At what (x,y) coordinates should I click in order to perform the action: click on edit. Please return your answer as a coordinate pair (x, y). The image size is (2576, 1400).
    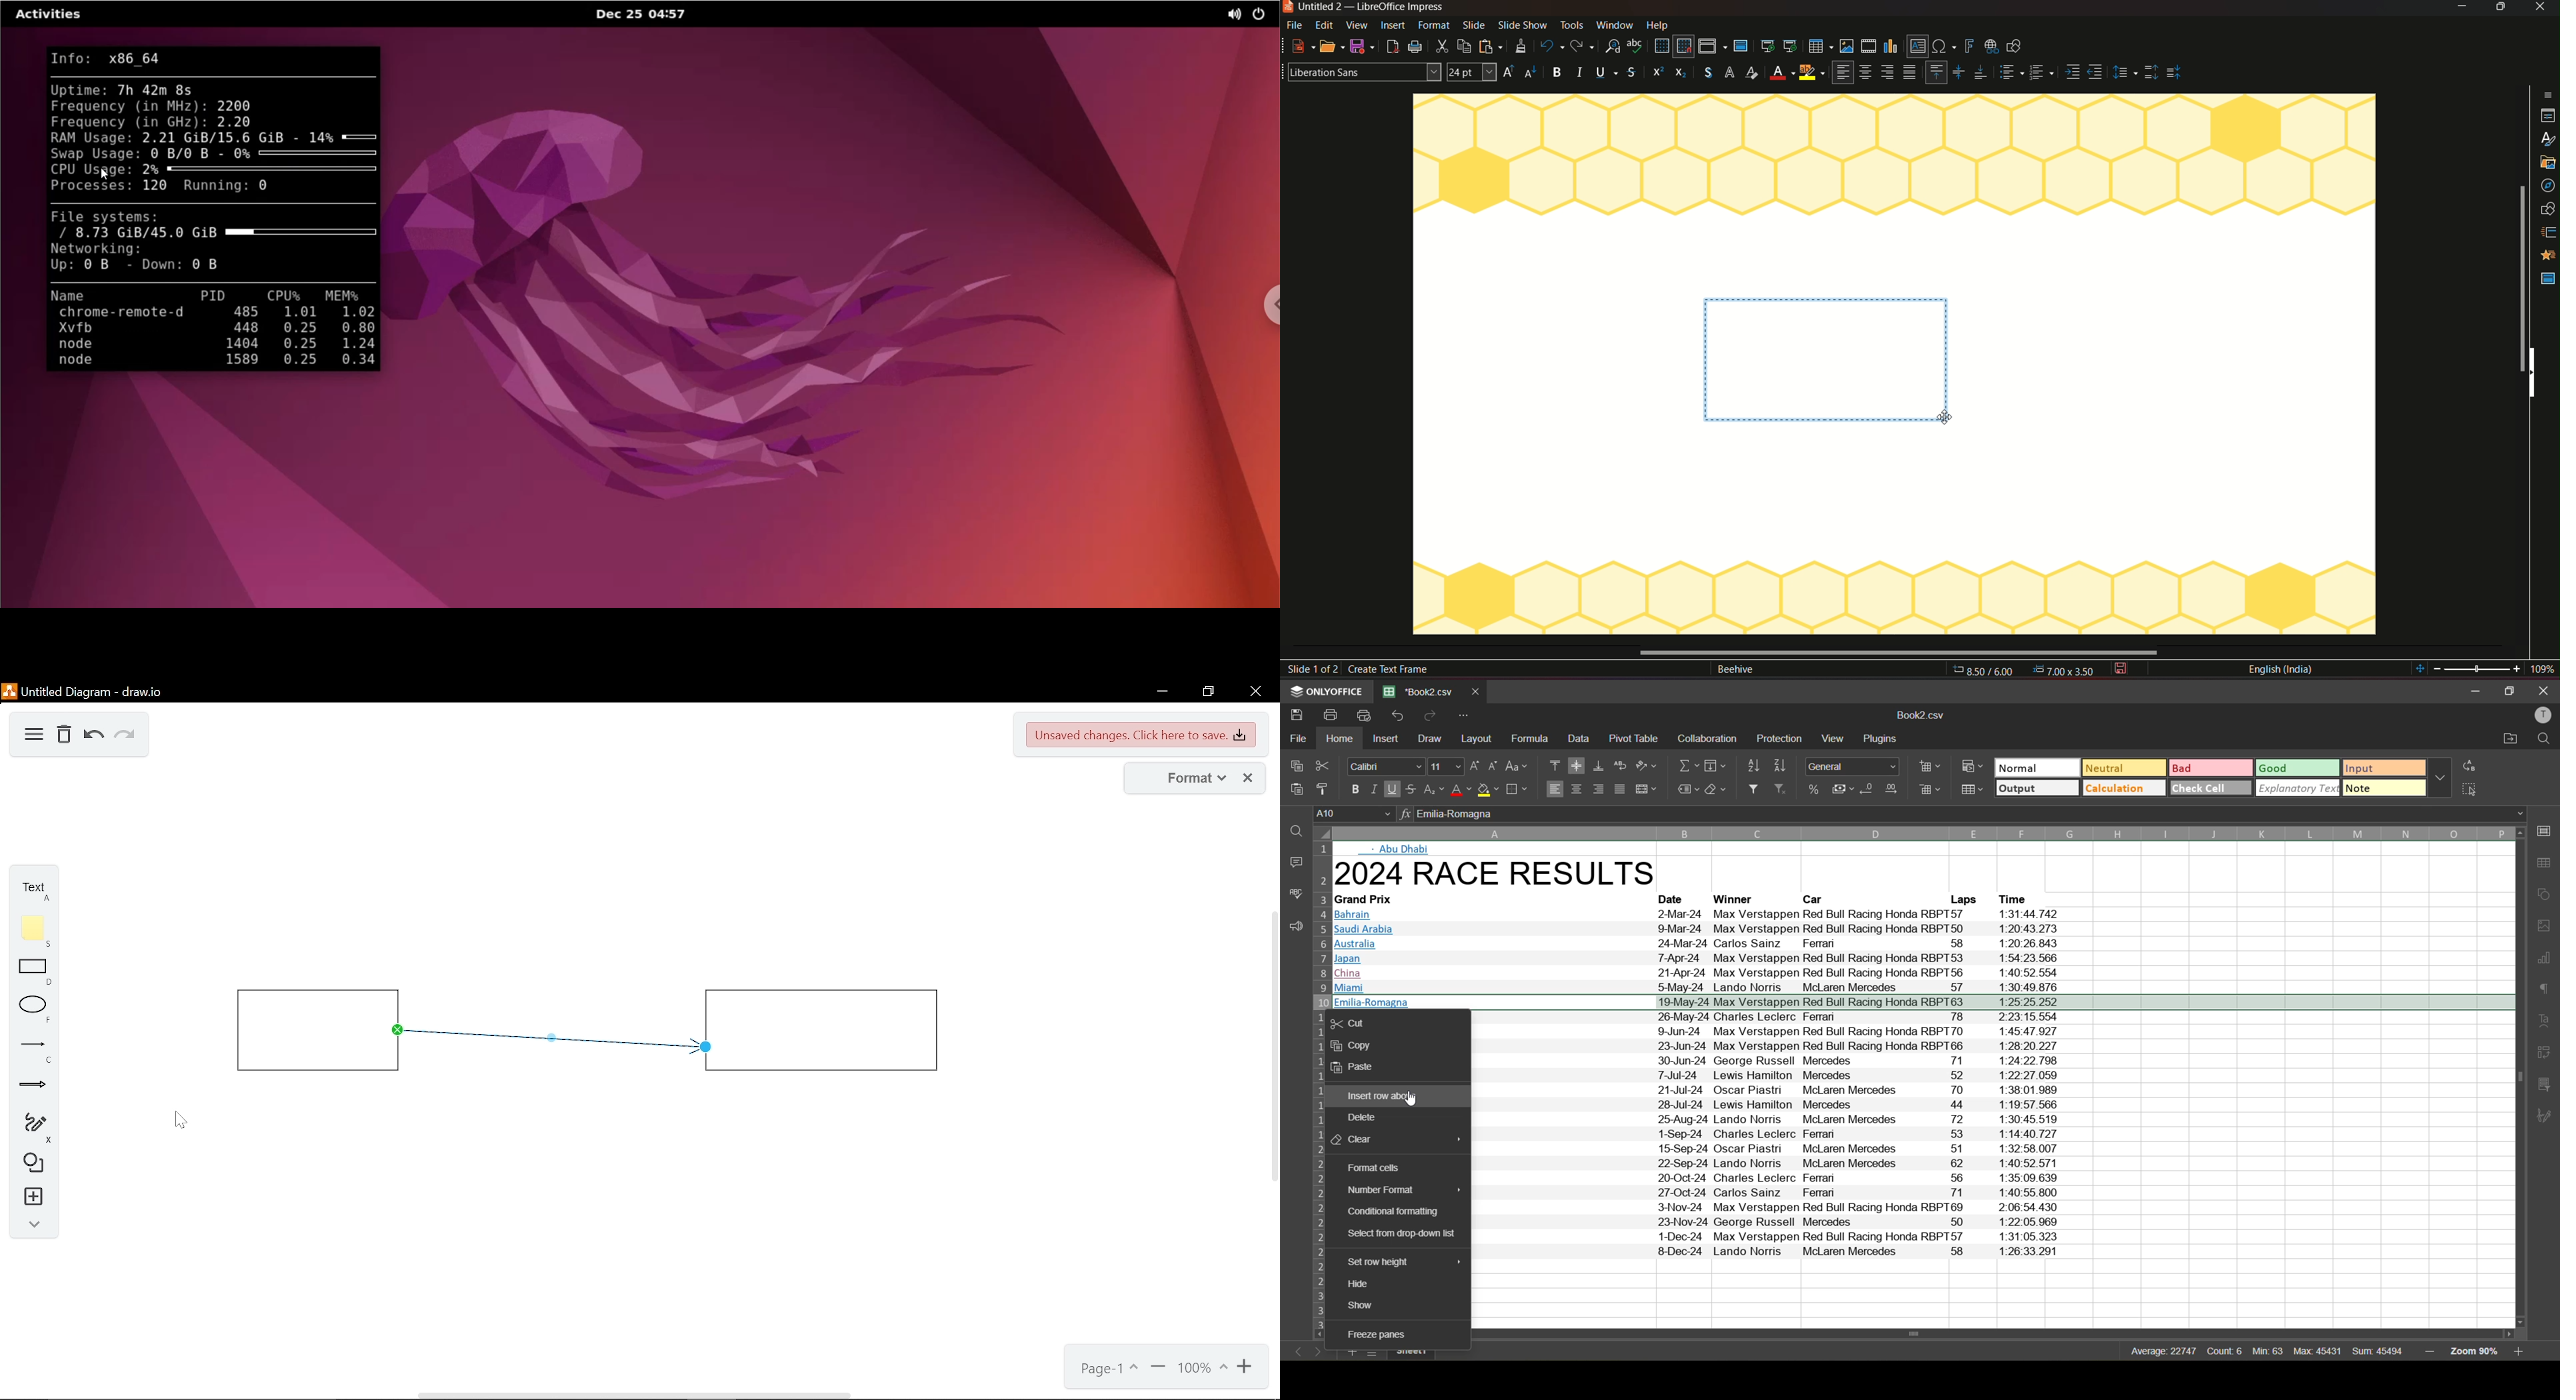
    Looking at the image, I should click on (1325, 26).